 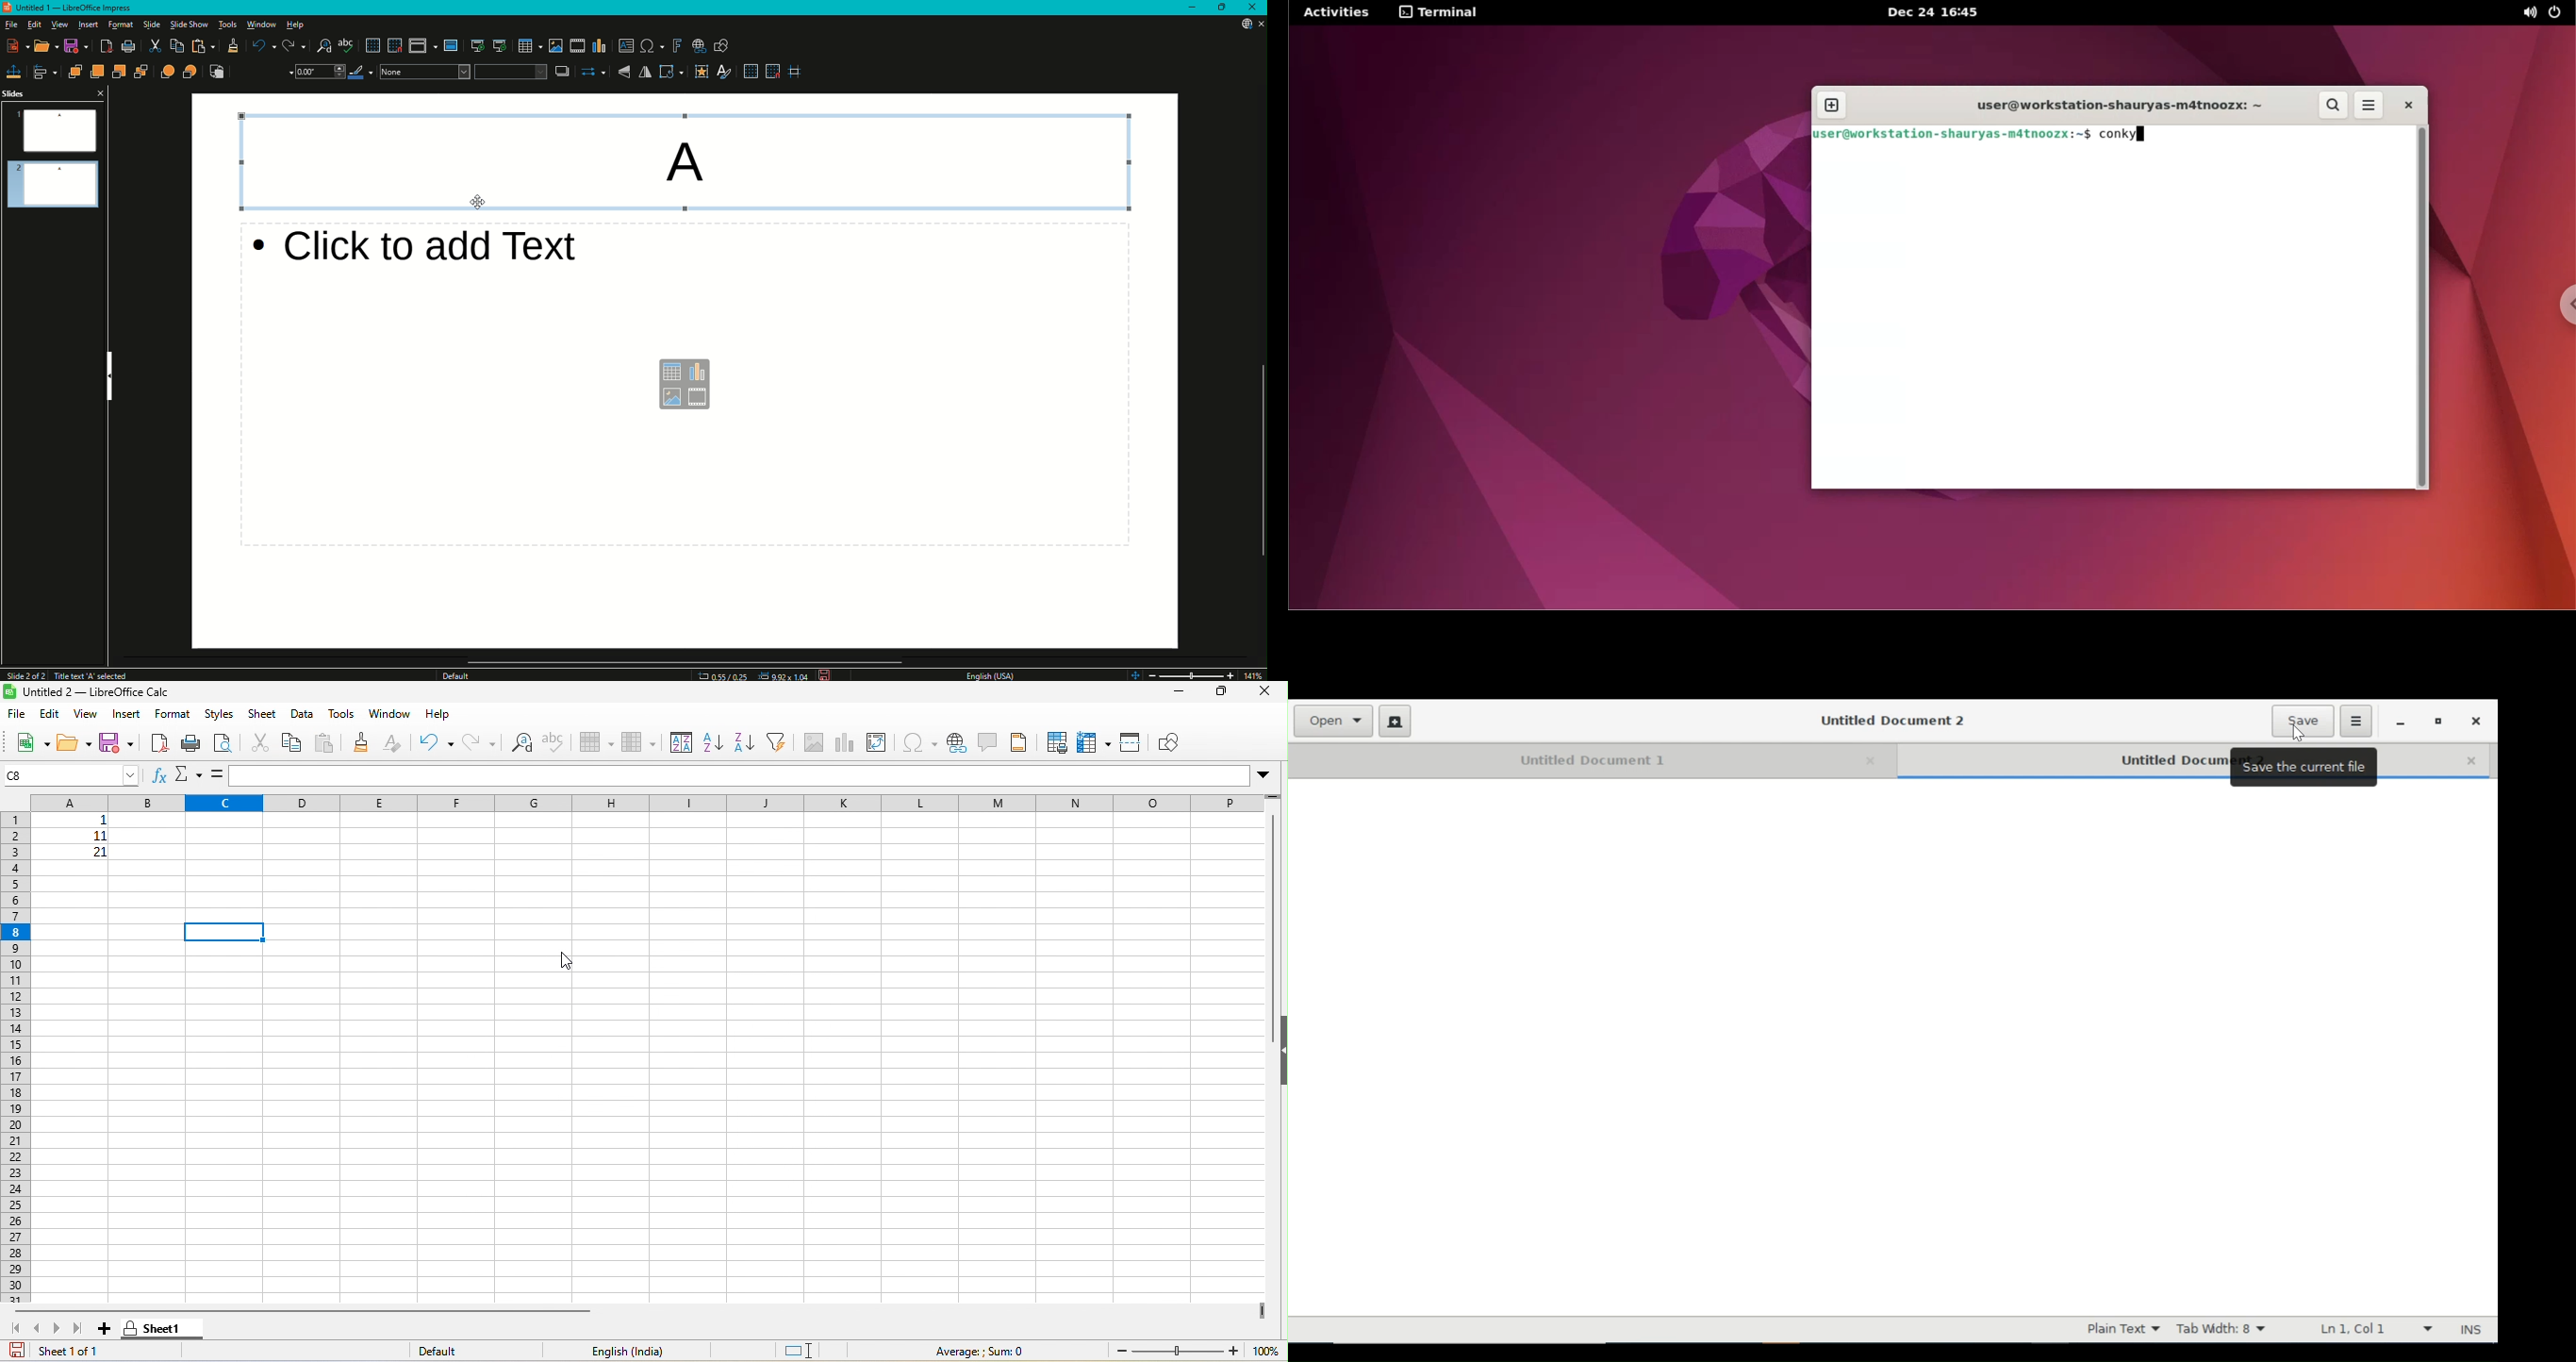 What do you see at coordinates (188, 72) in the screenshot?
I see `Behind Object` at bounding box center [188, 72].